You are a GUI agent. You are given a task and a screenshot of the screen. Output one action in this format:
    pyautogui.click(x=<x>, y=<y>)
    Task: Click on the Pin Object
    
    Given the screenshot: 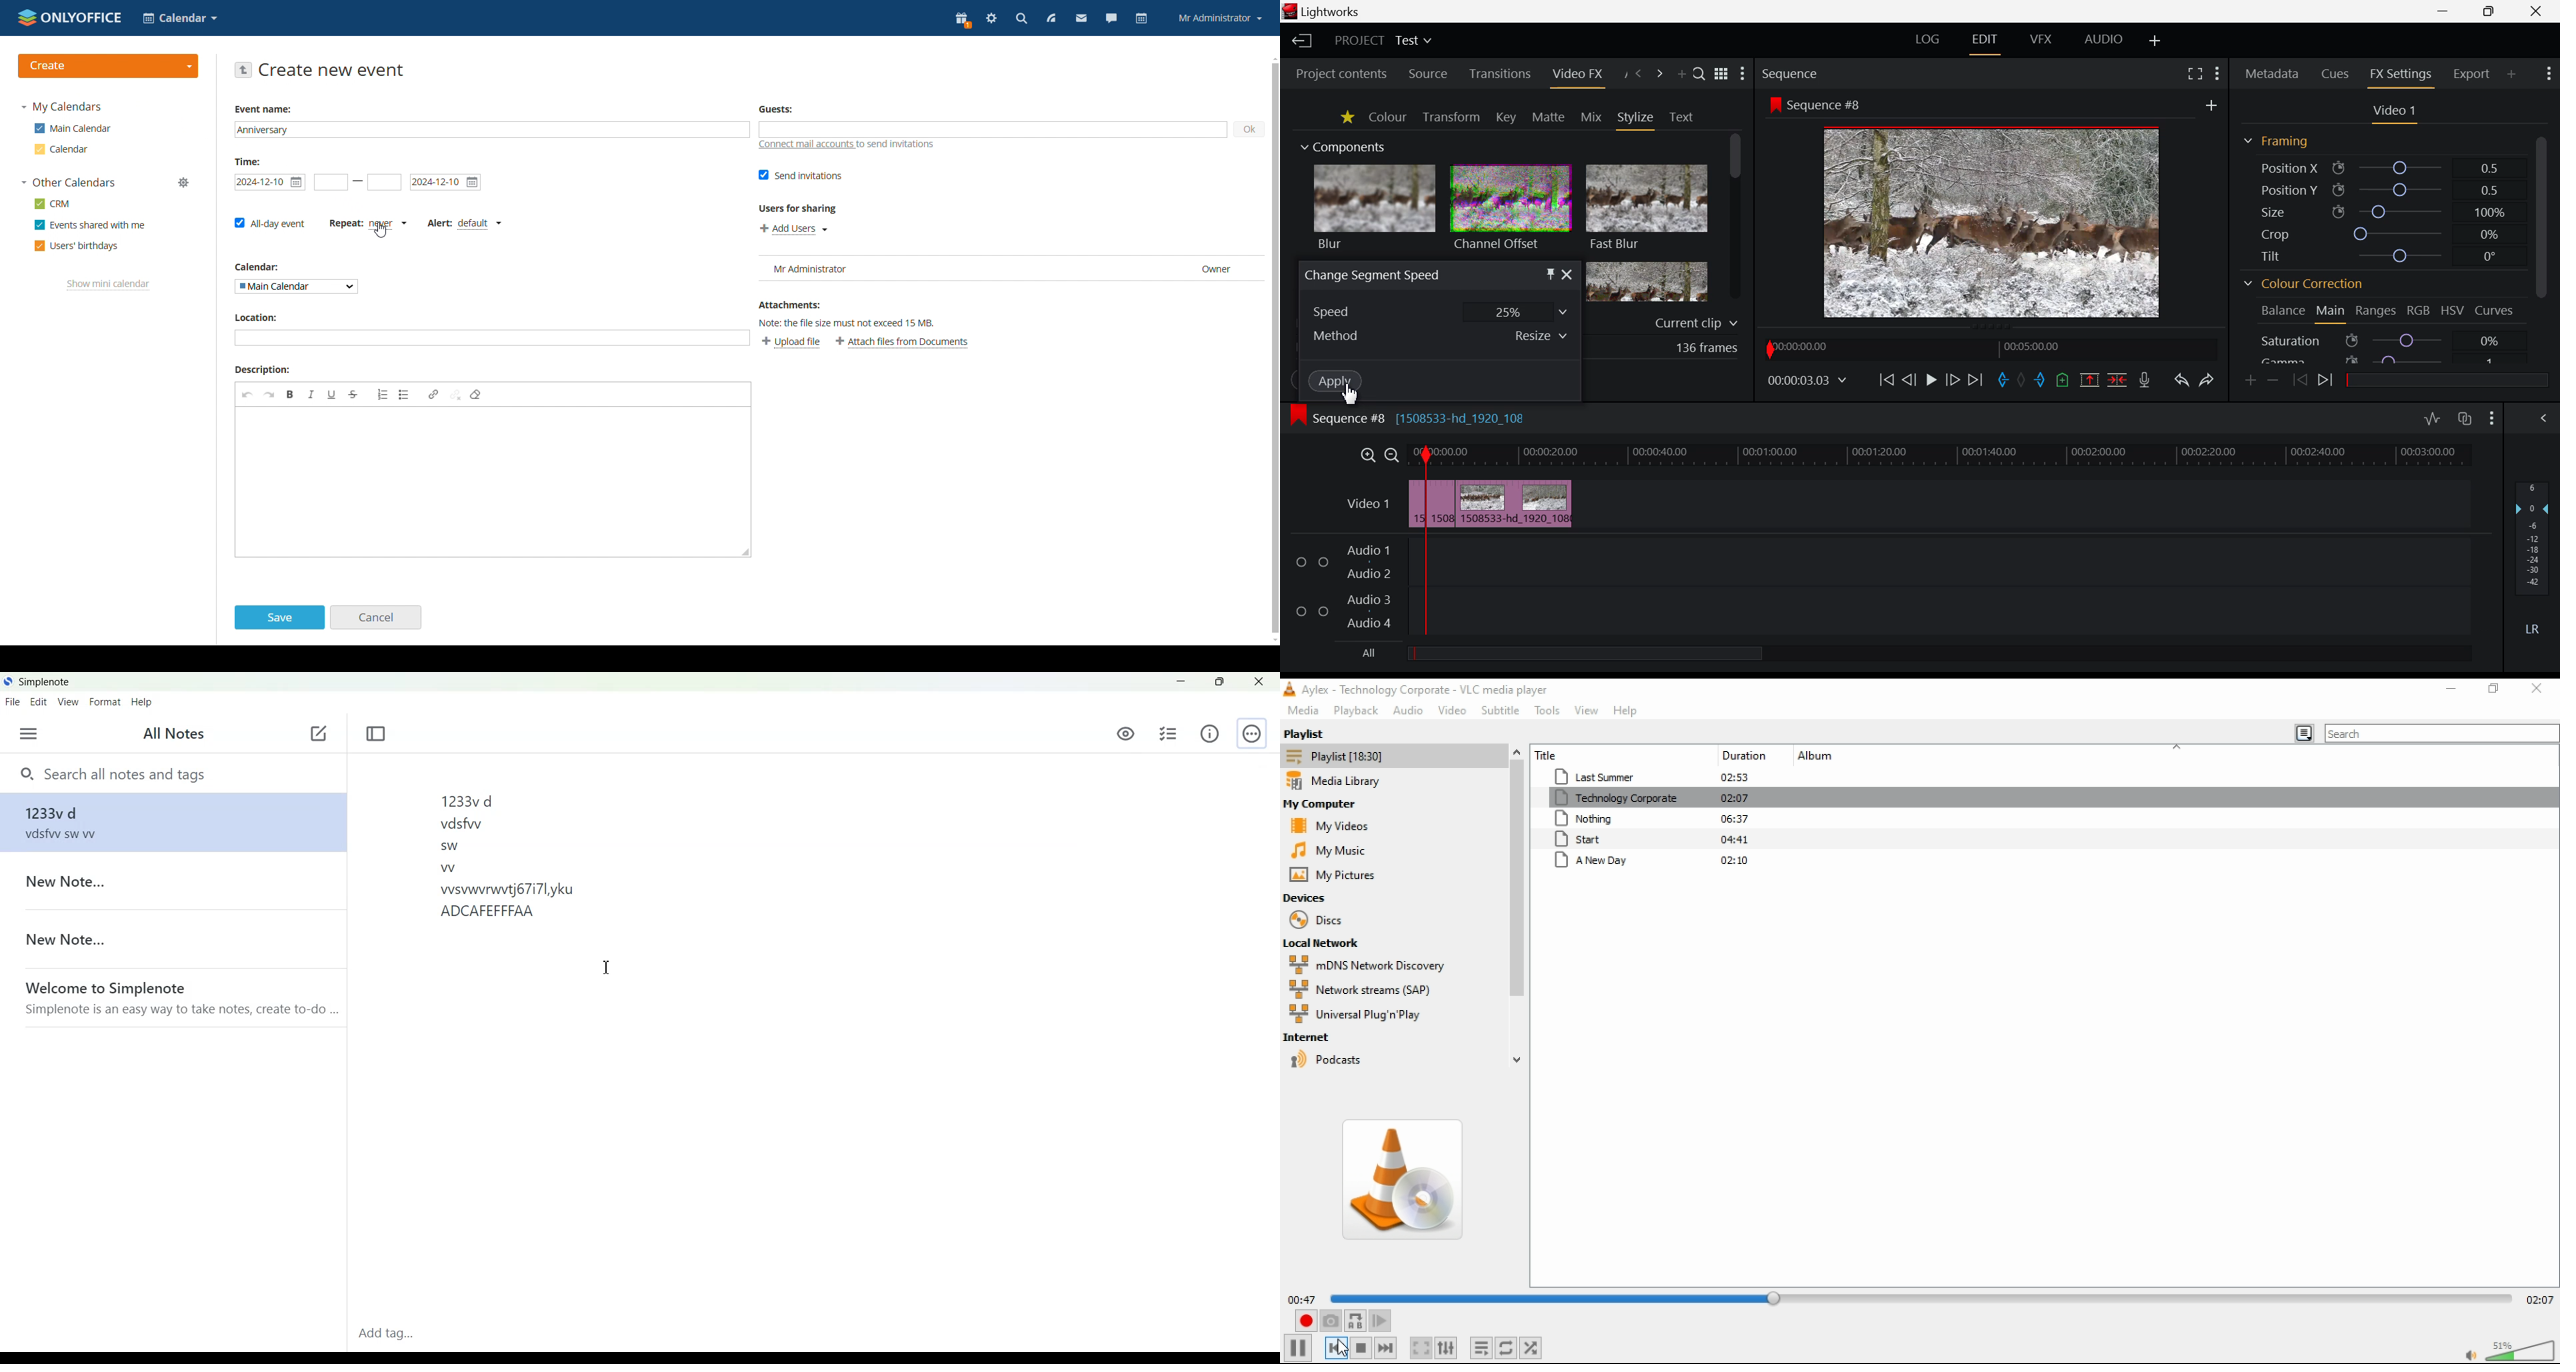 What is the action you would take?
    pyautogui.click(x=1551, y=274)
    